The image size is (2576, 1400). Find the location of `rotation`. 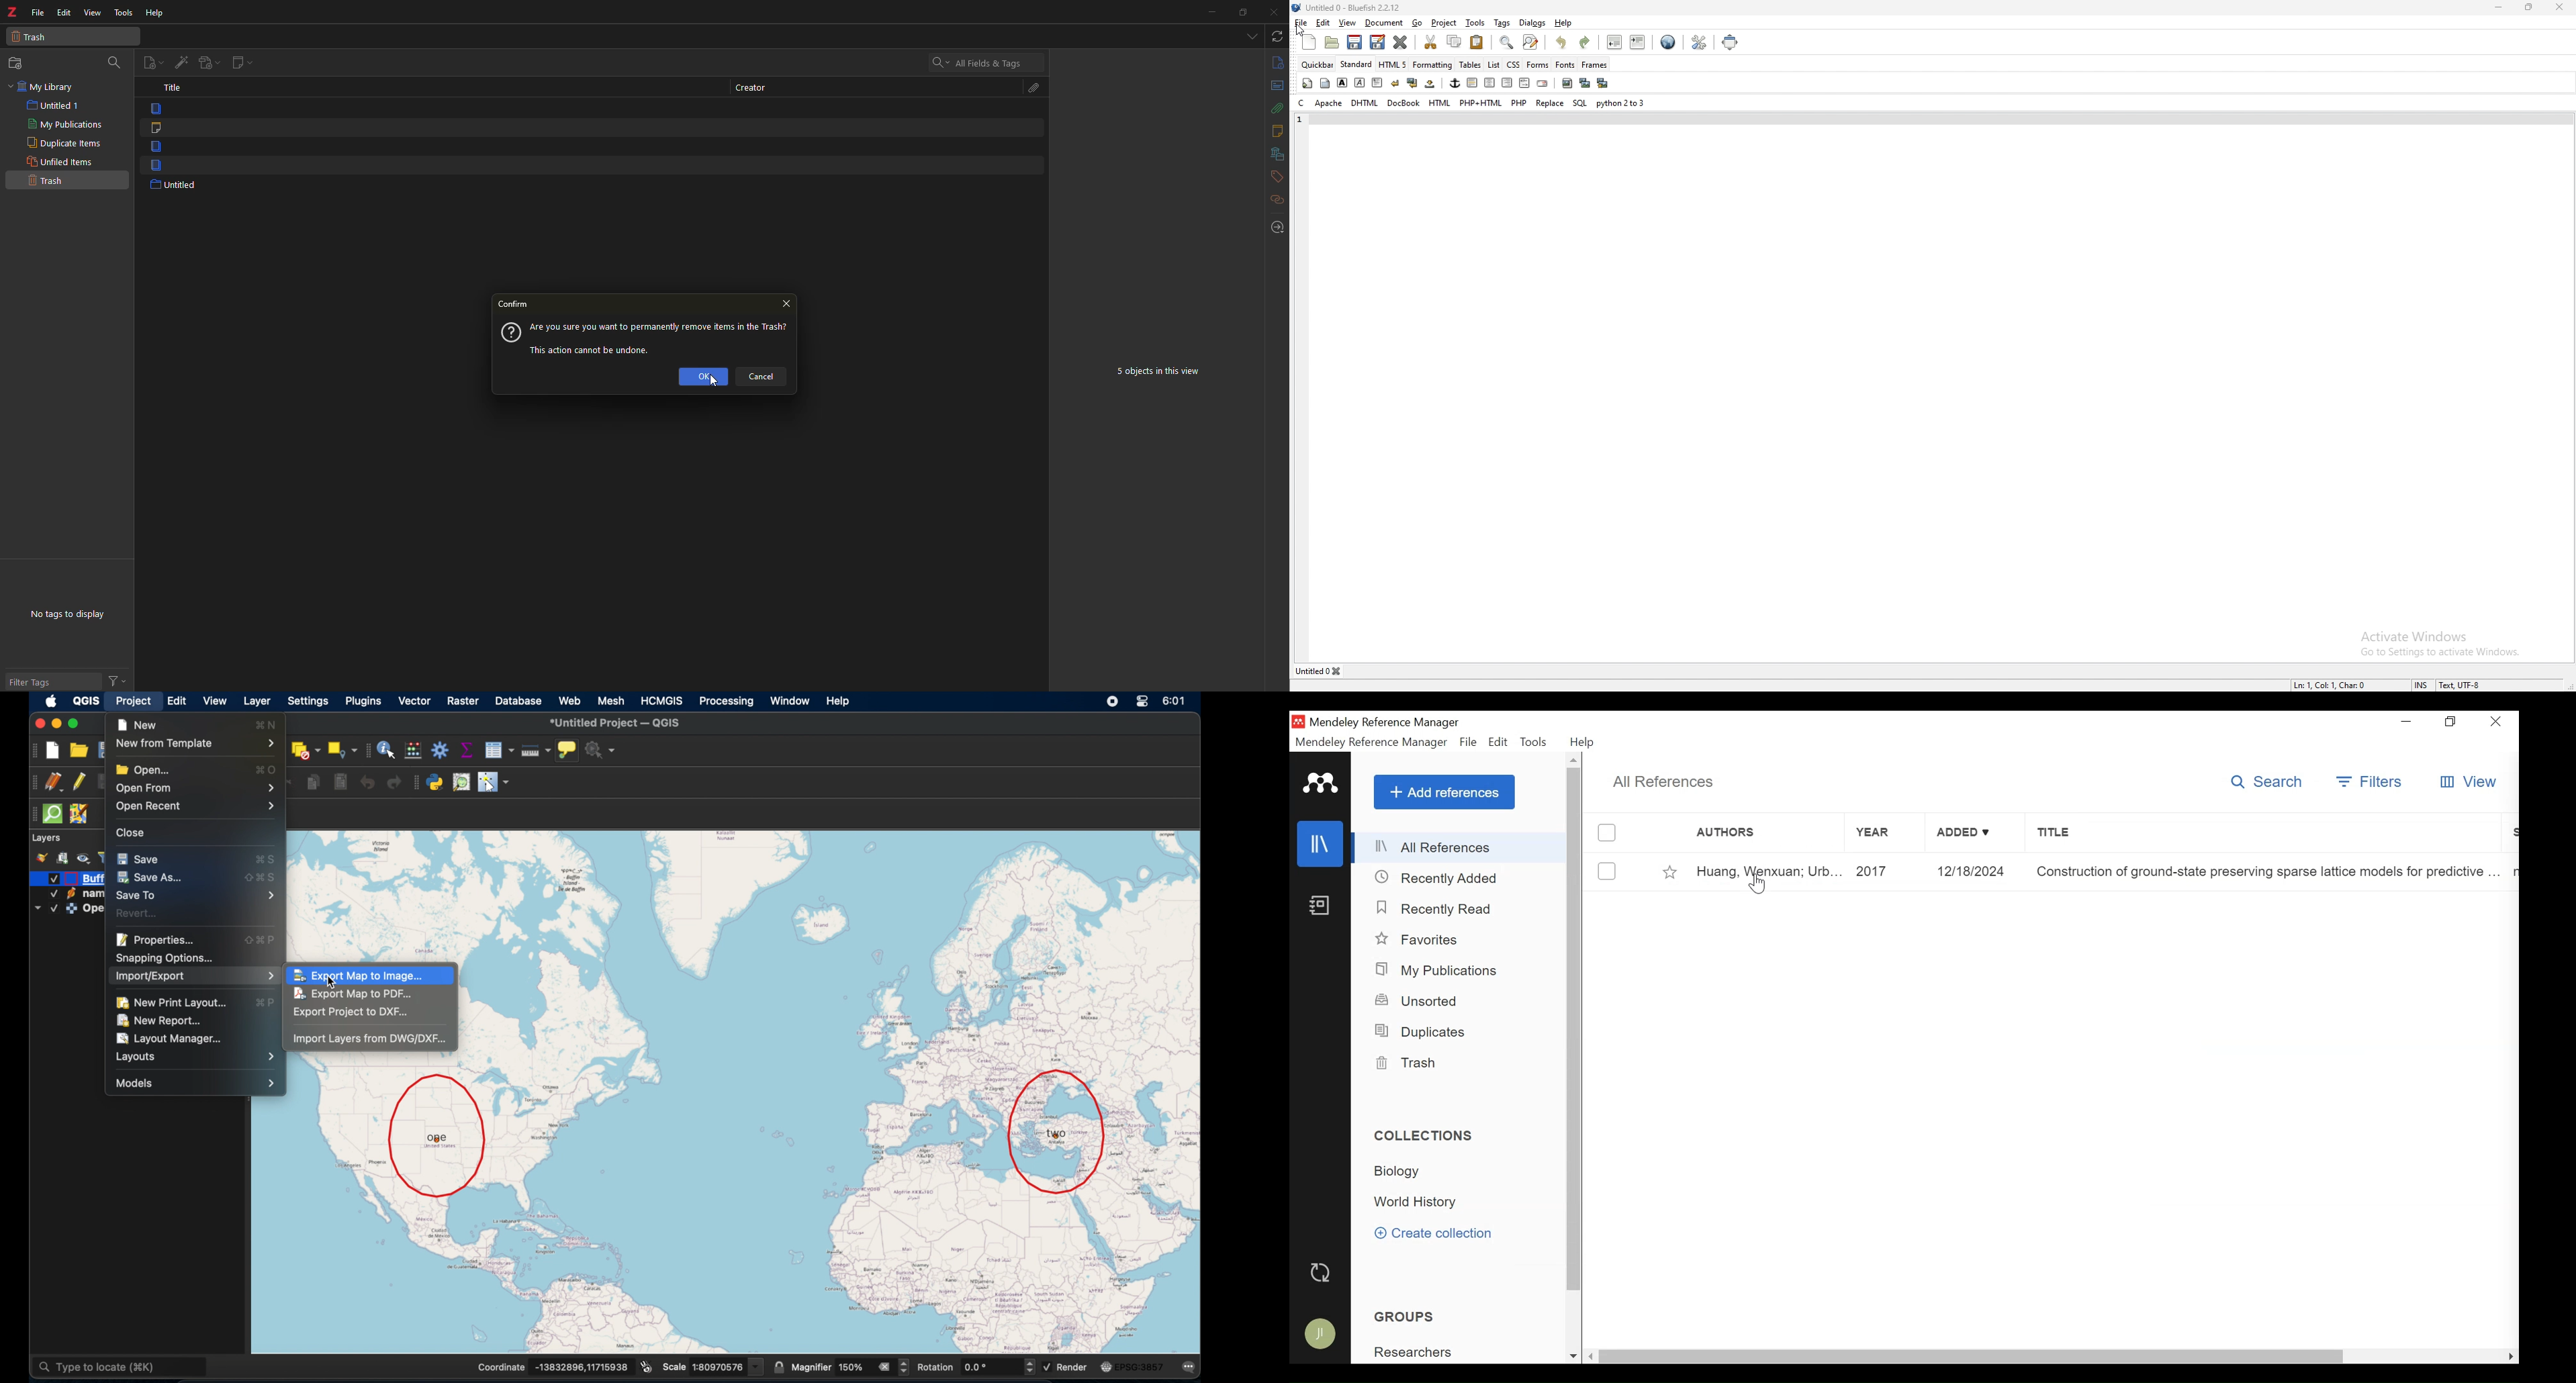

rotation is located at coordinates (935, 1368).